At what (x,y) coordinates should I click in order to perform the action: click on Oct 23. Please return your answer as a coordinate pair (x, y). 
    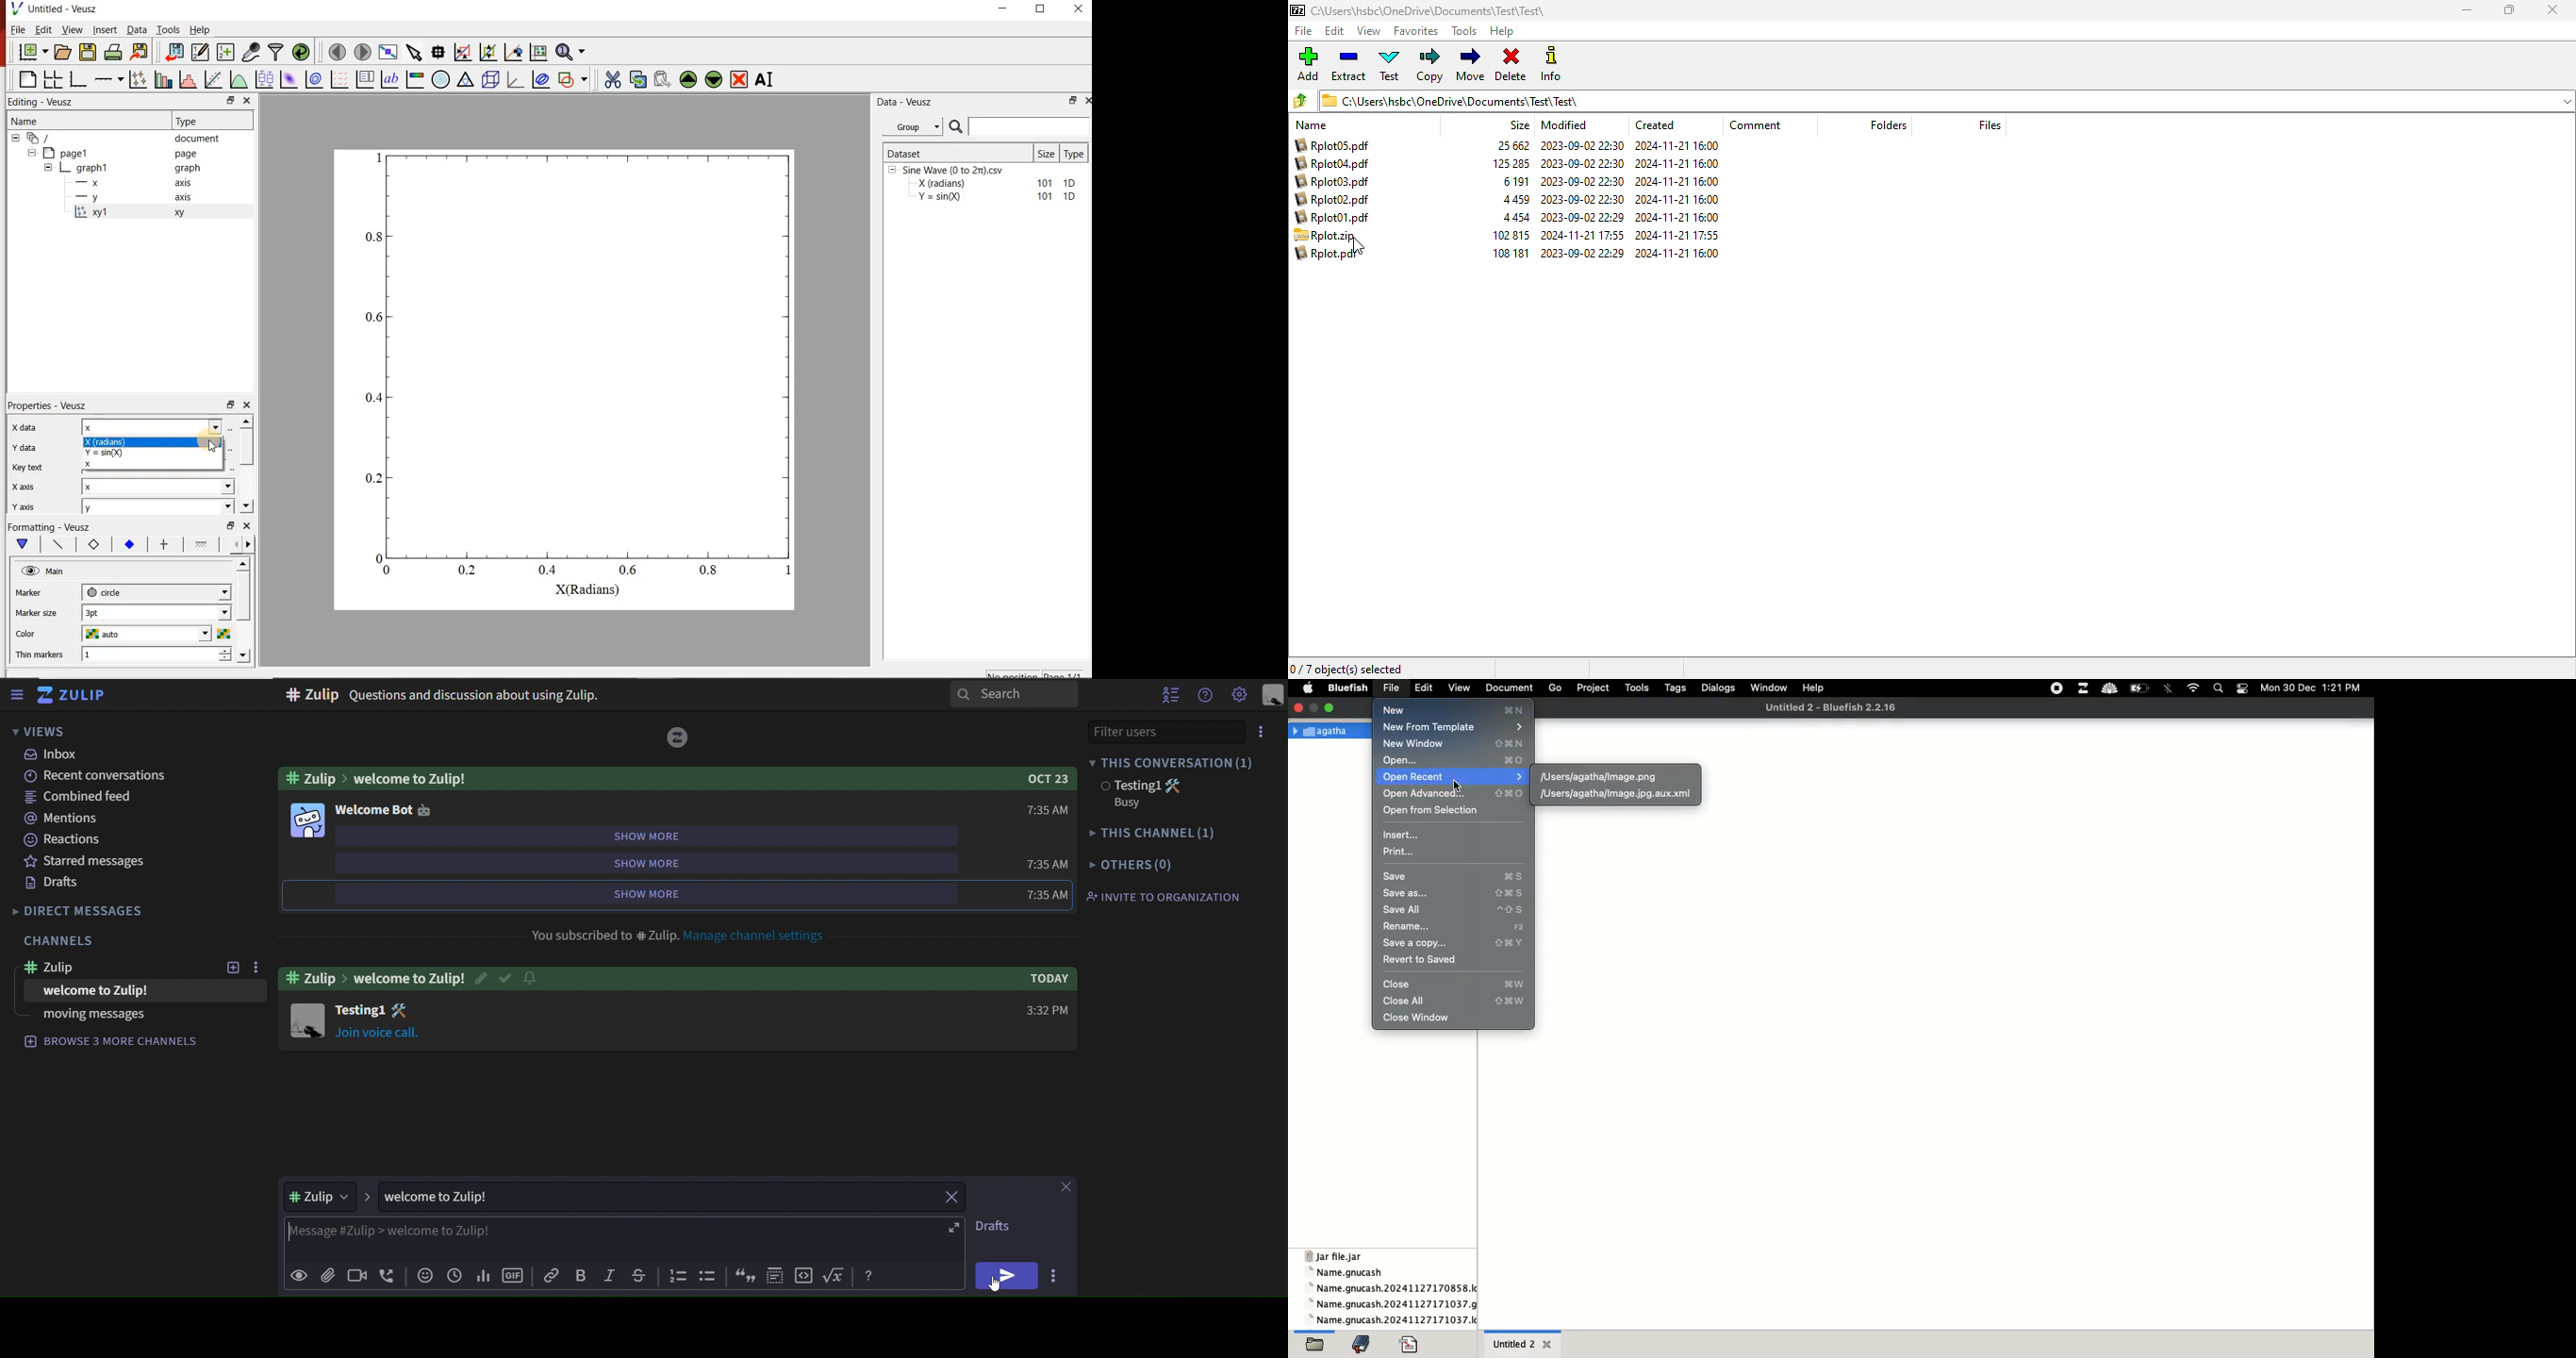
    Looking at the image, I should click on (1036, 778).